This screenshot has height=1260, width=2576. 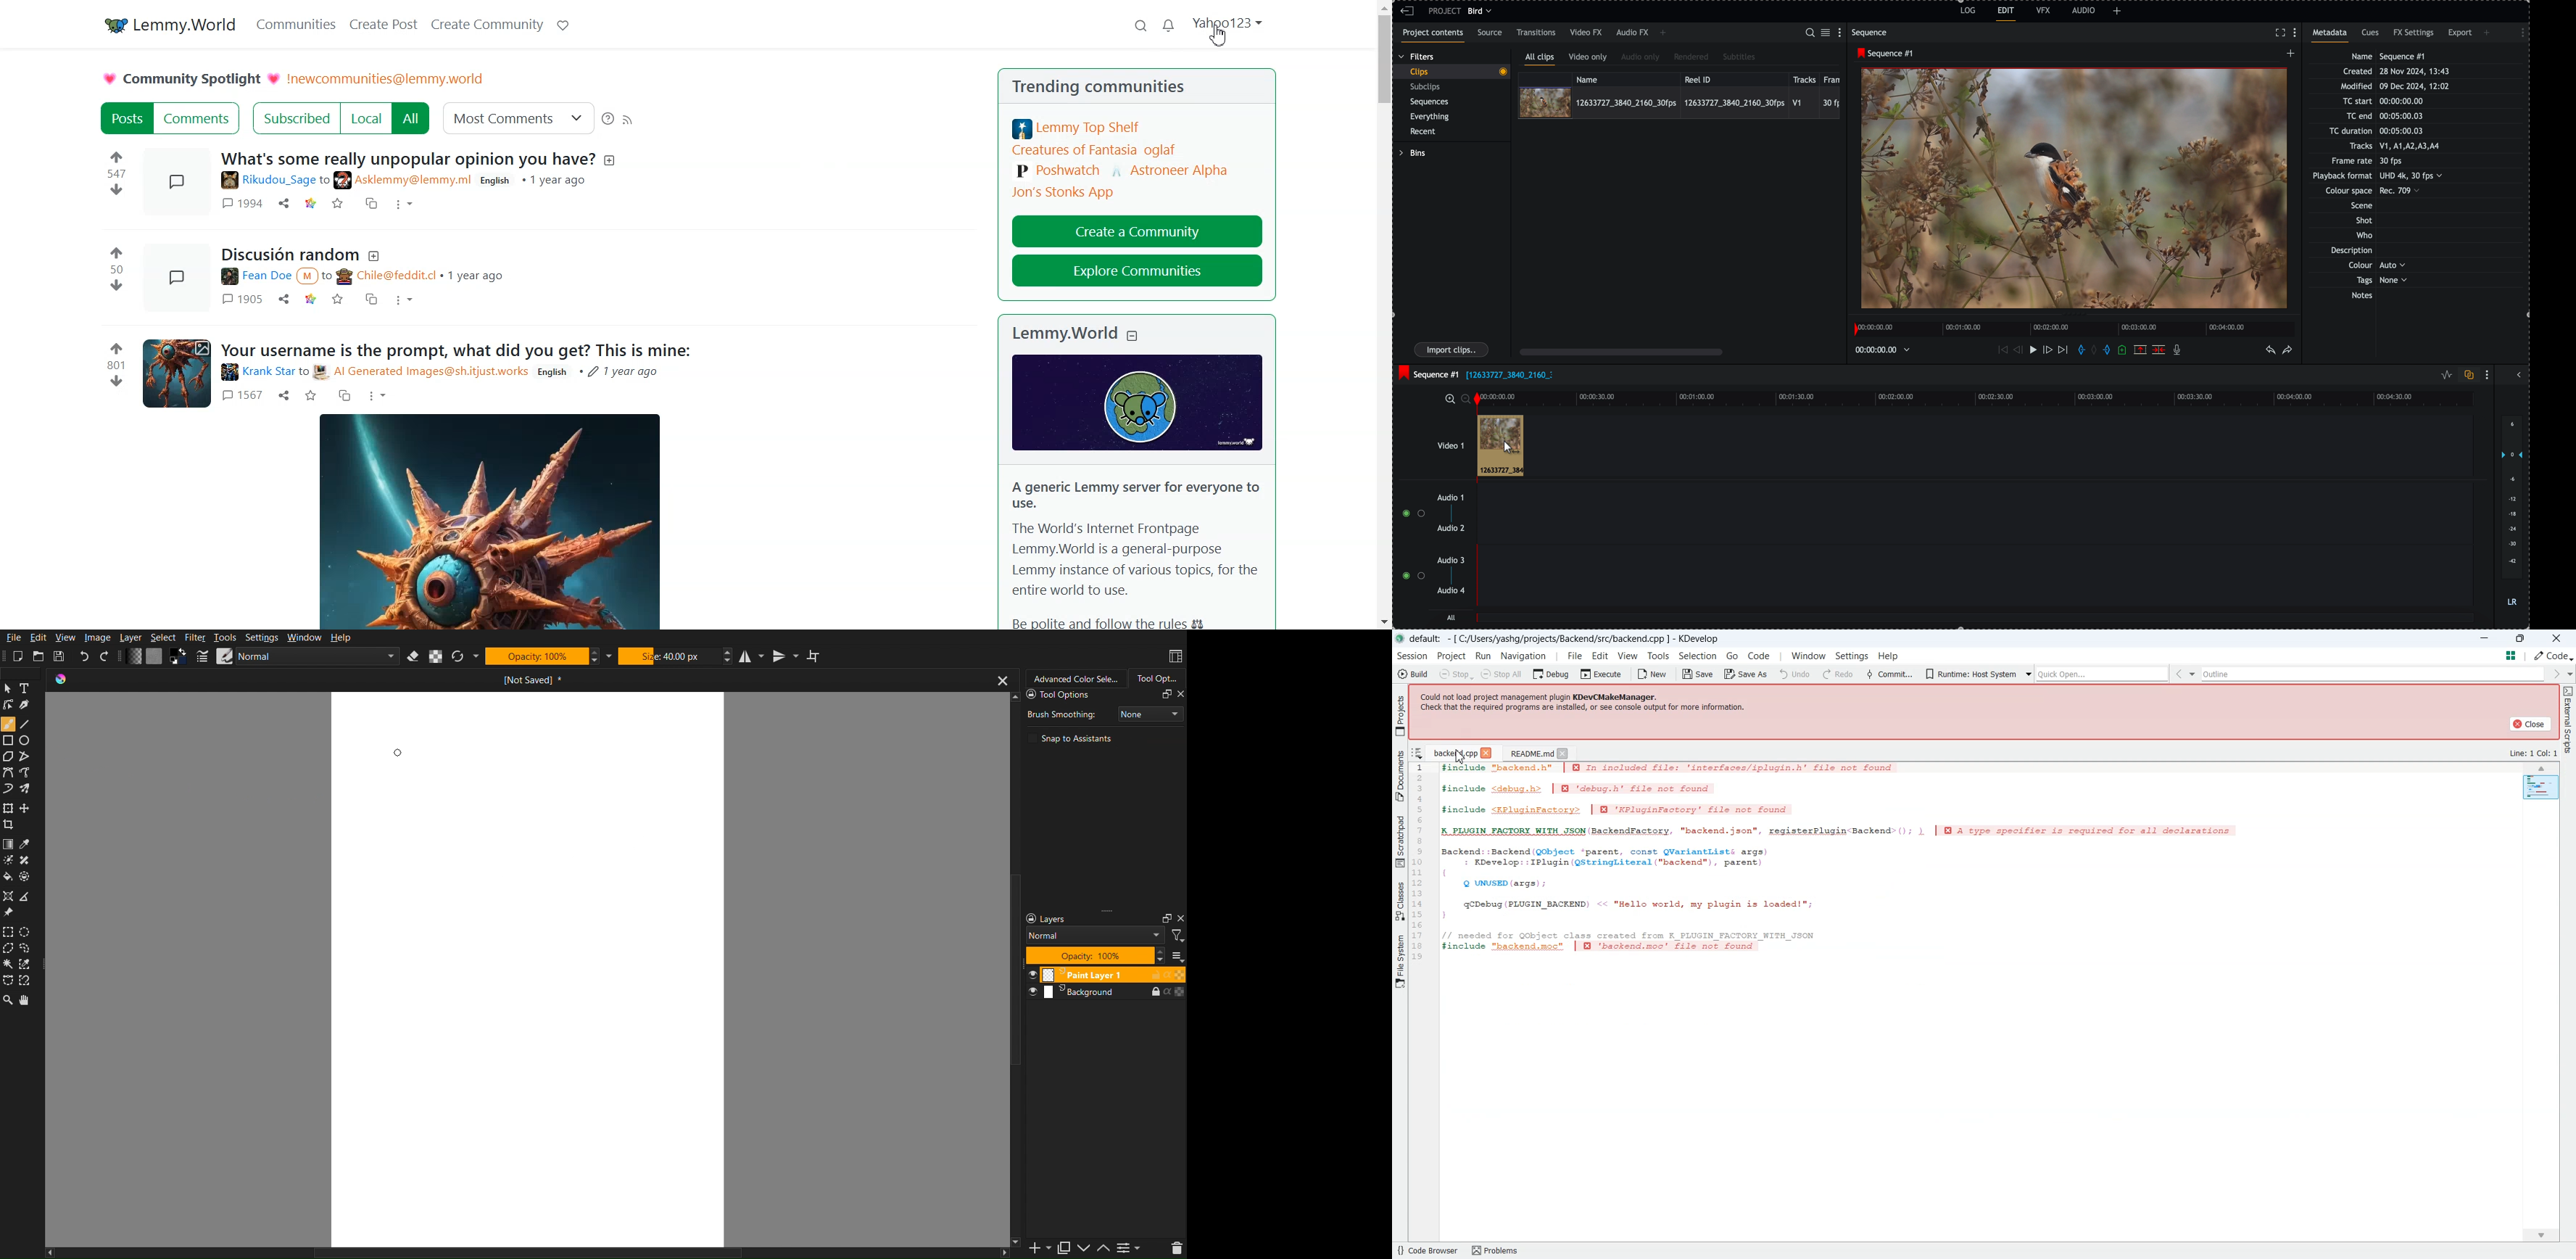 What do you see at coordinates (1041, 86) in the screenshot?
I see `trending ` at bounding box center [1041, 86].